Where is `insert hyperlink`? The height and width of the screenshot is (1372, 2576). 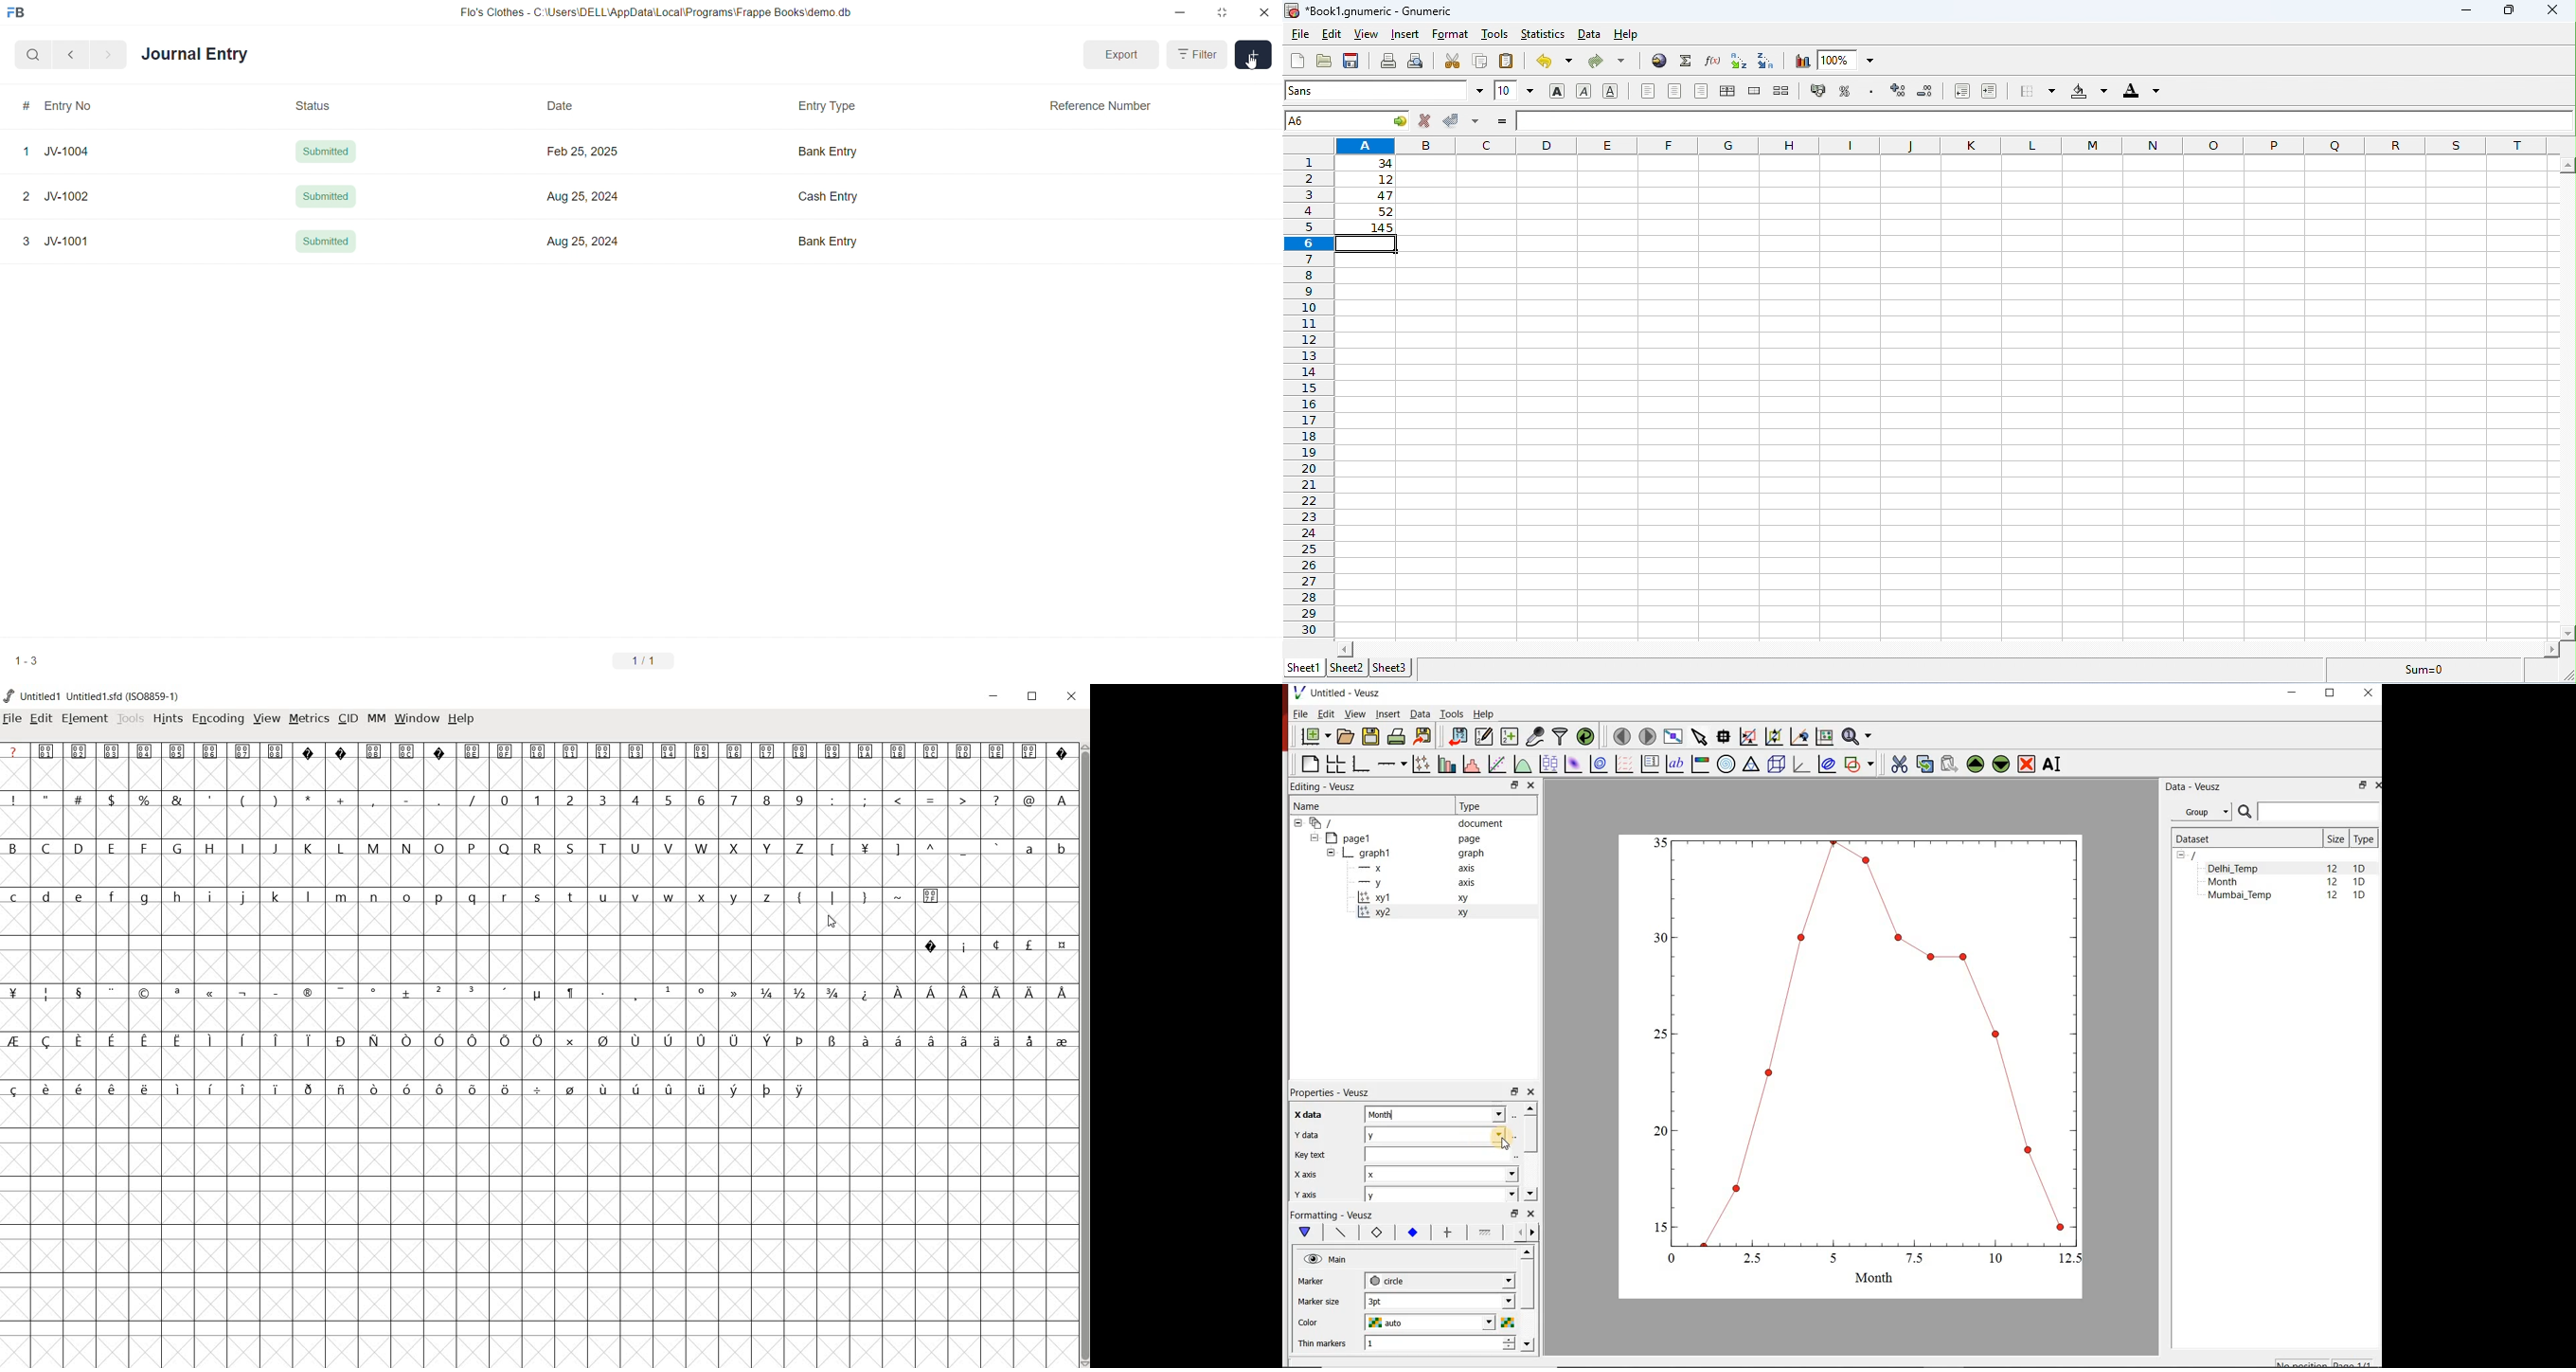
insert hyperlink is located at coordinates (1660, 60).